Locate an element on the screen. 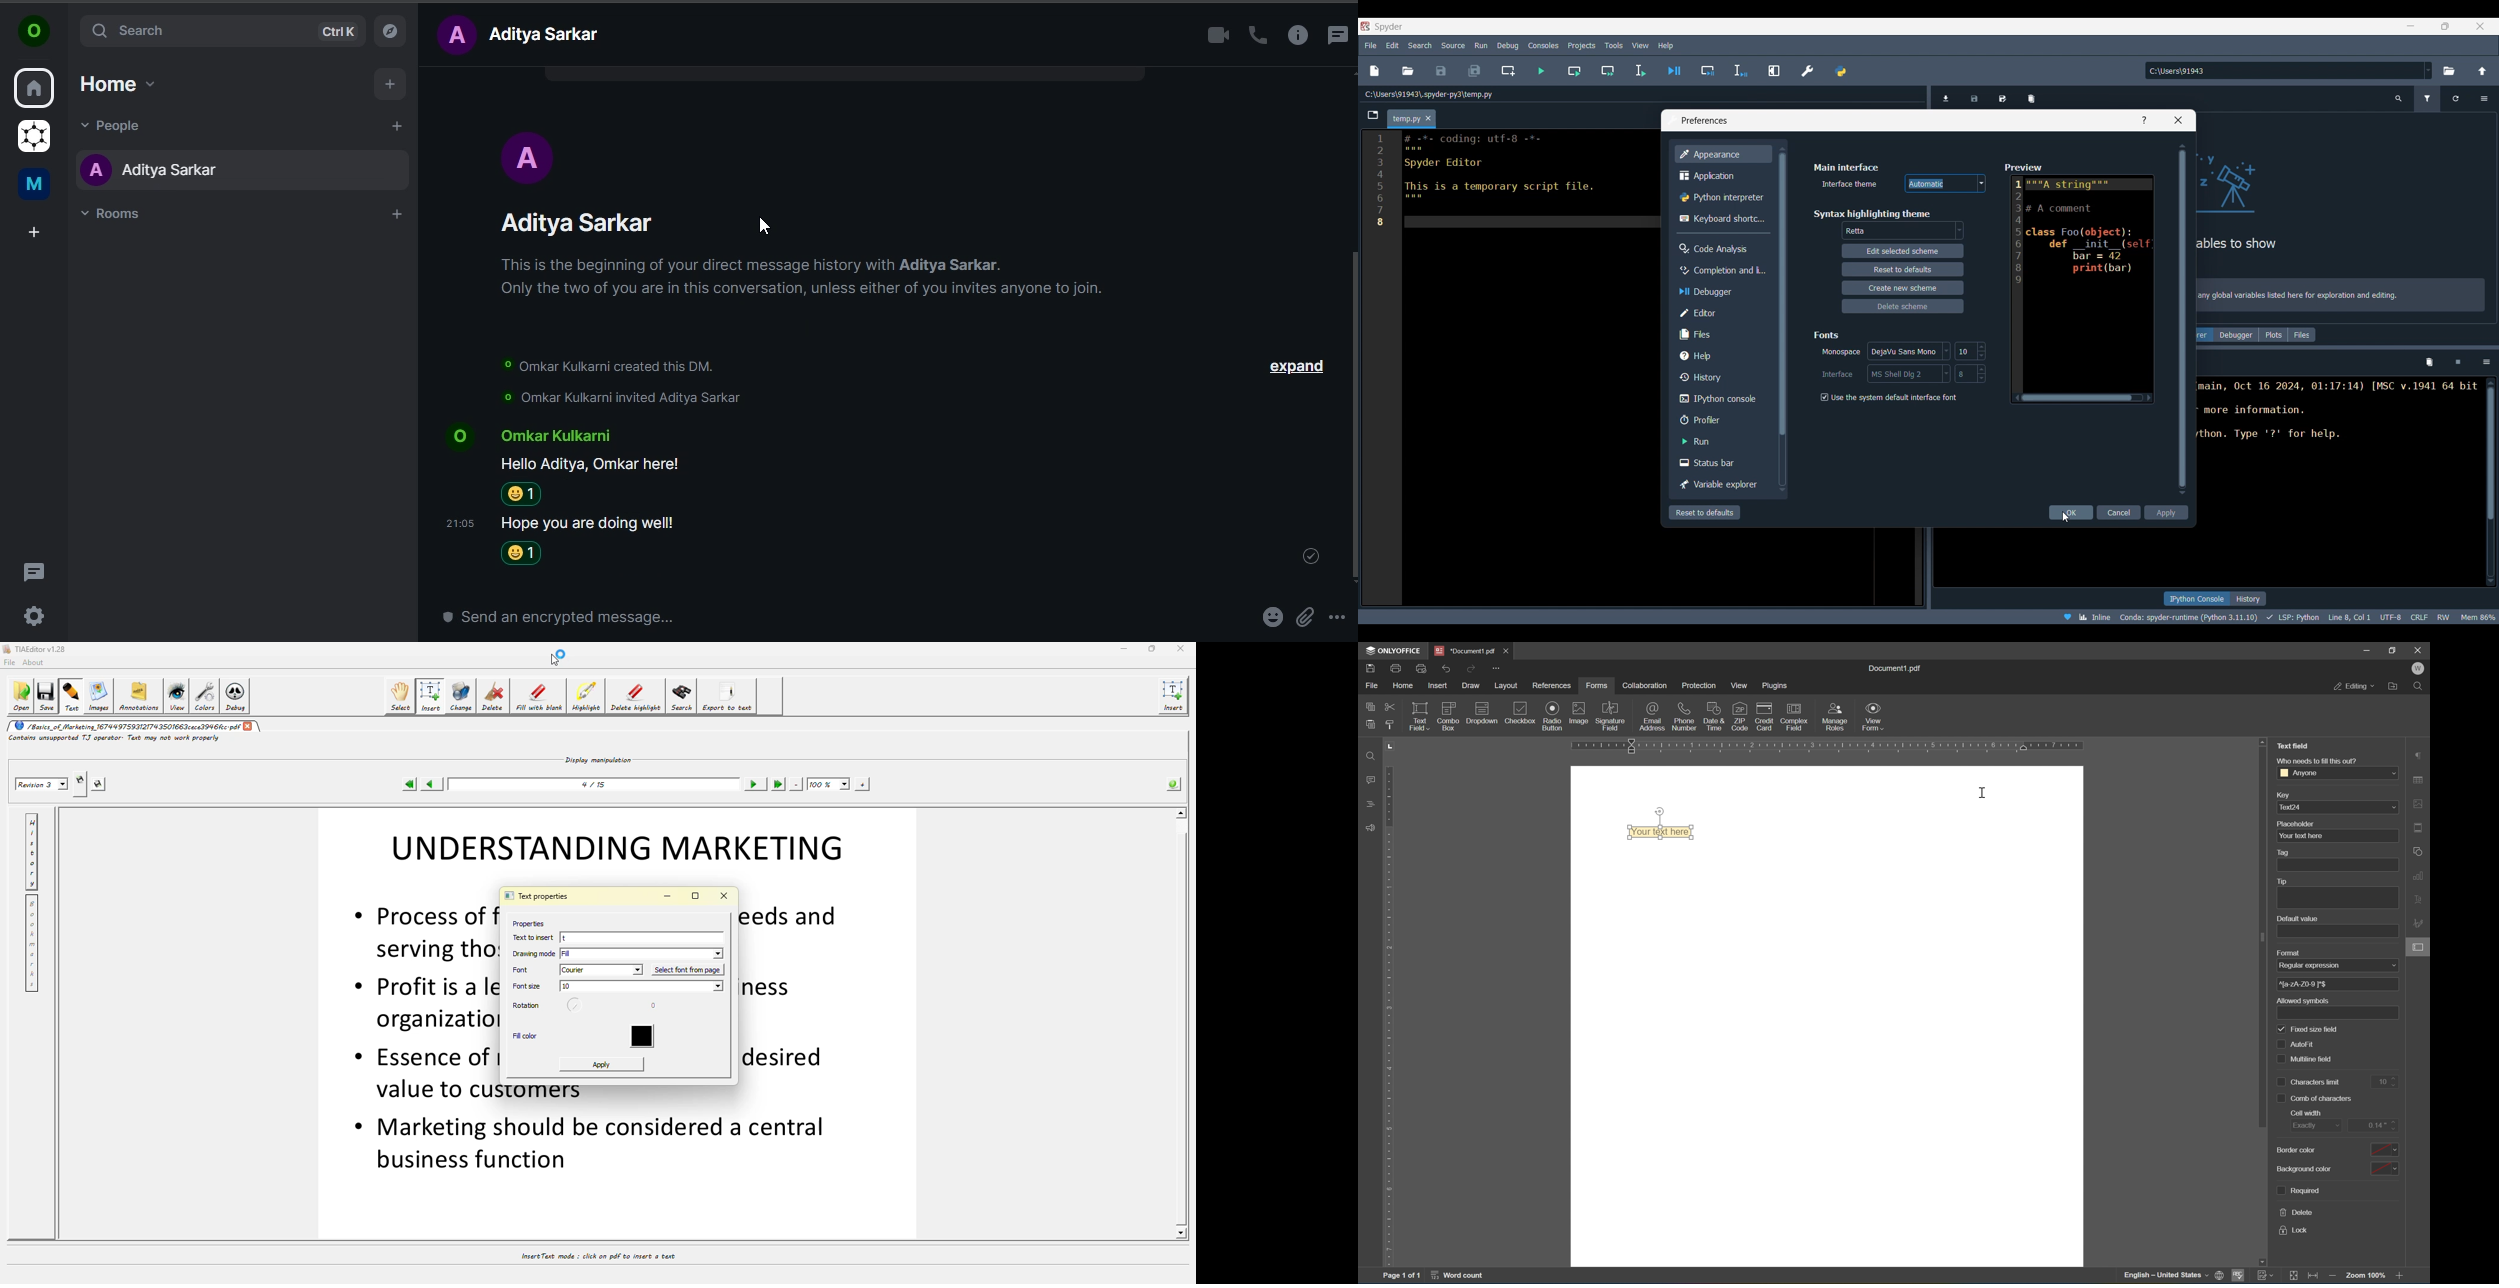 This screenshot has height=1288, width=2520. Options is located at coordinates (2487, 362).